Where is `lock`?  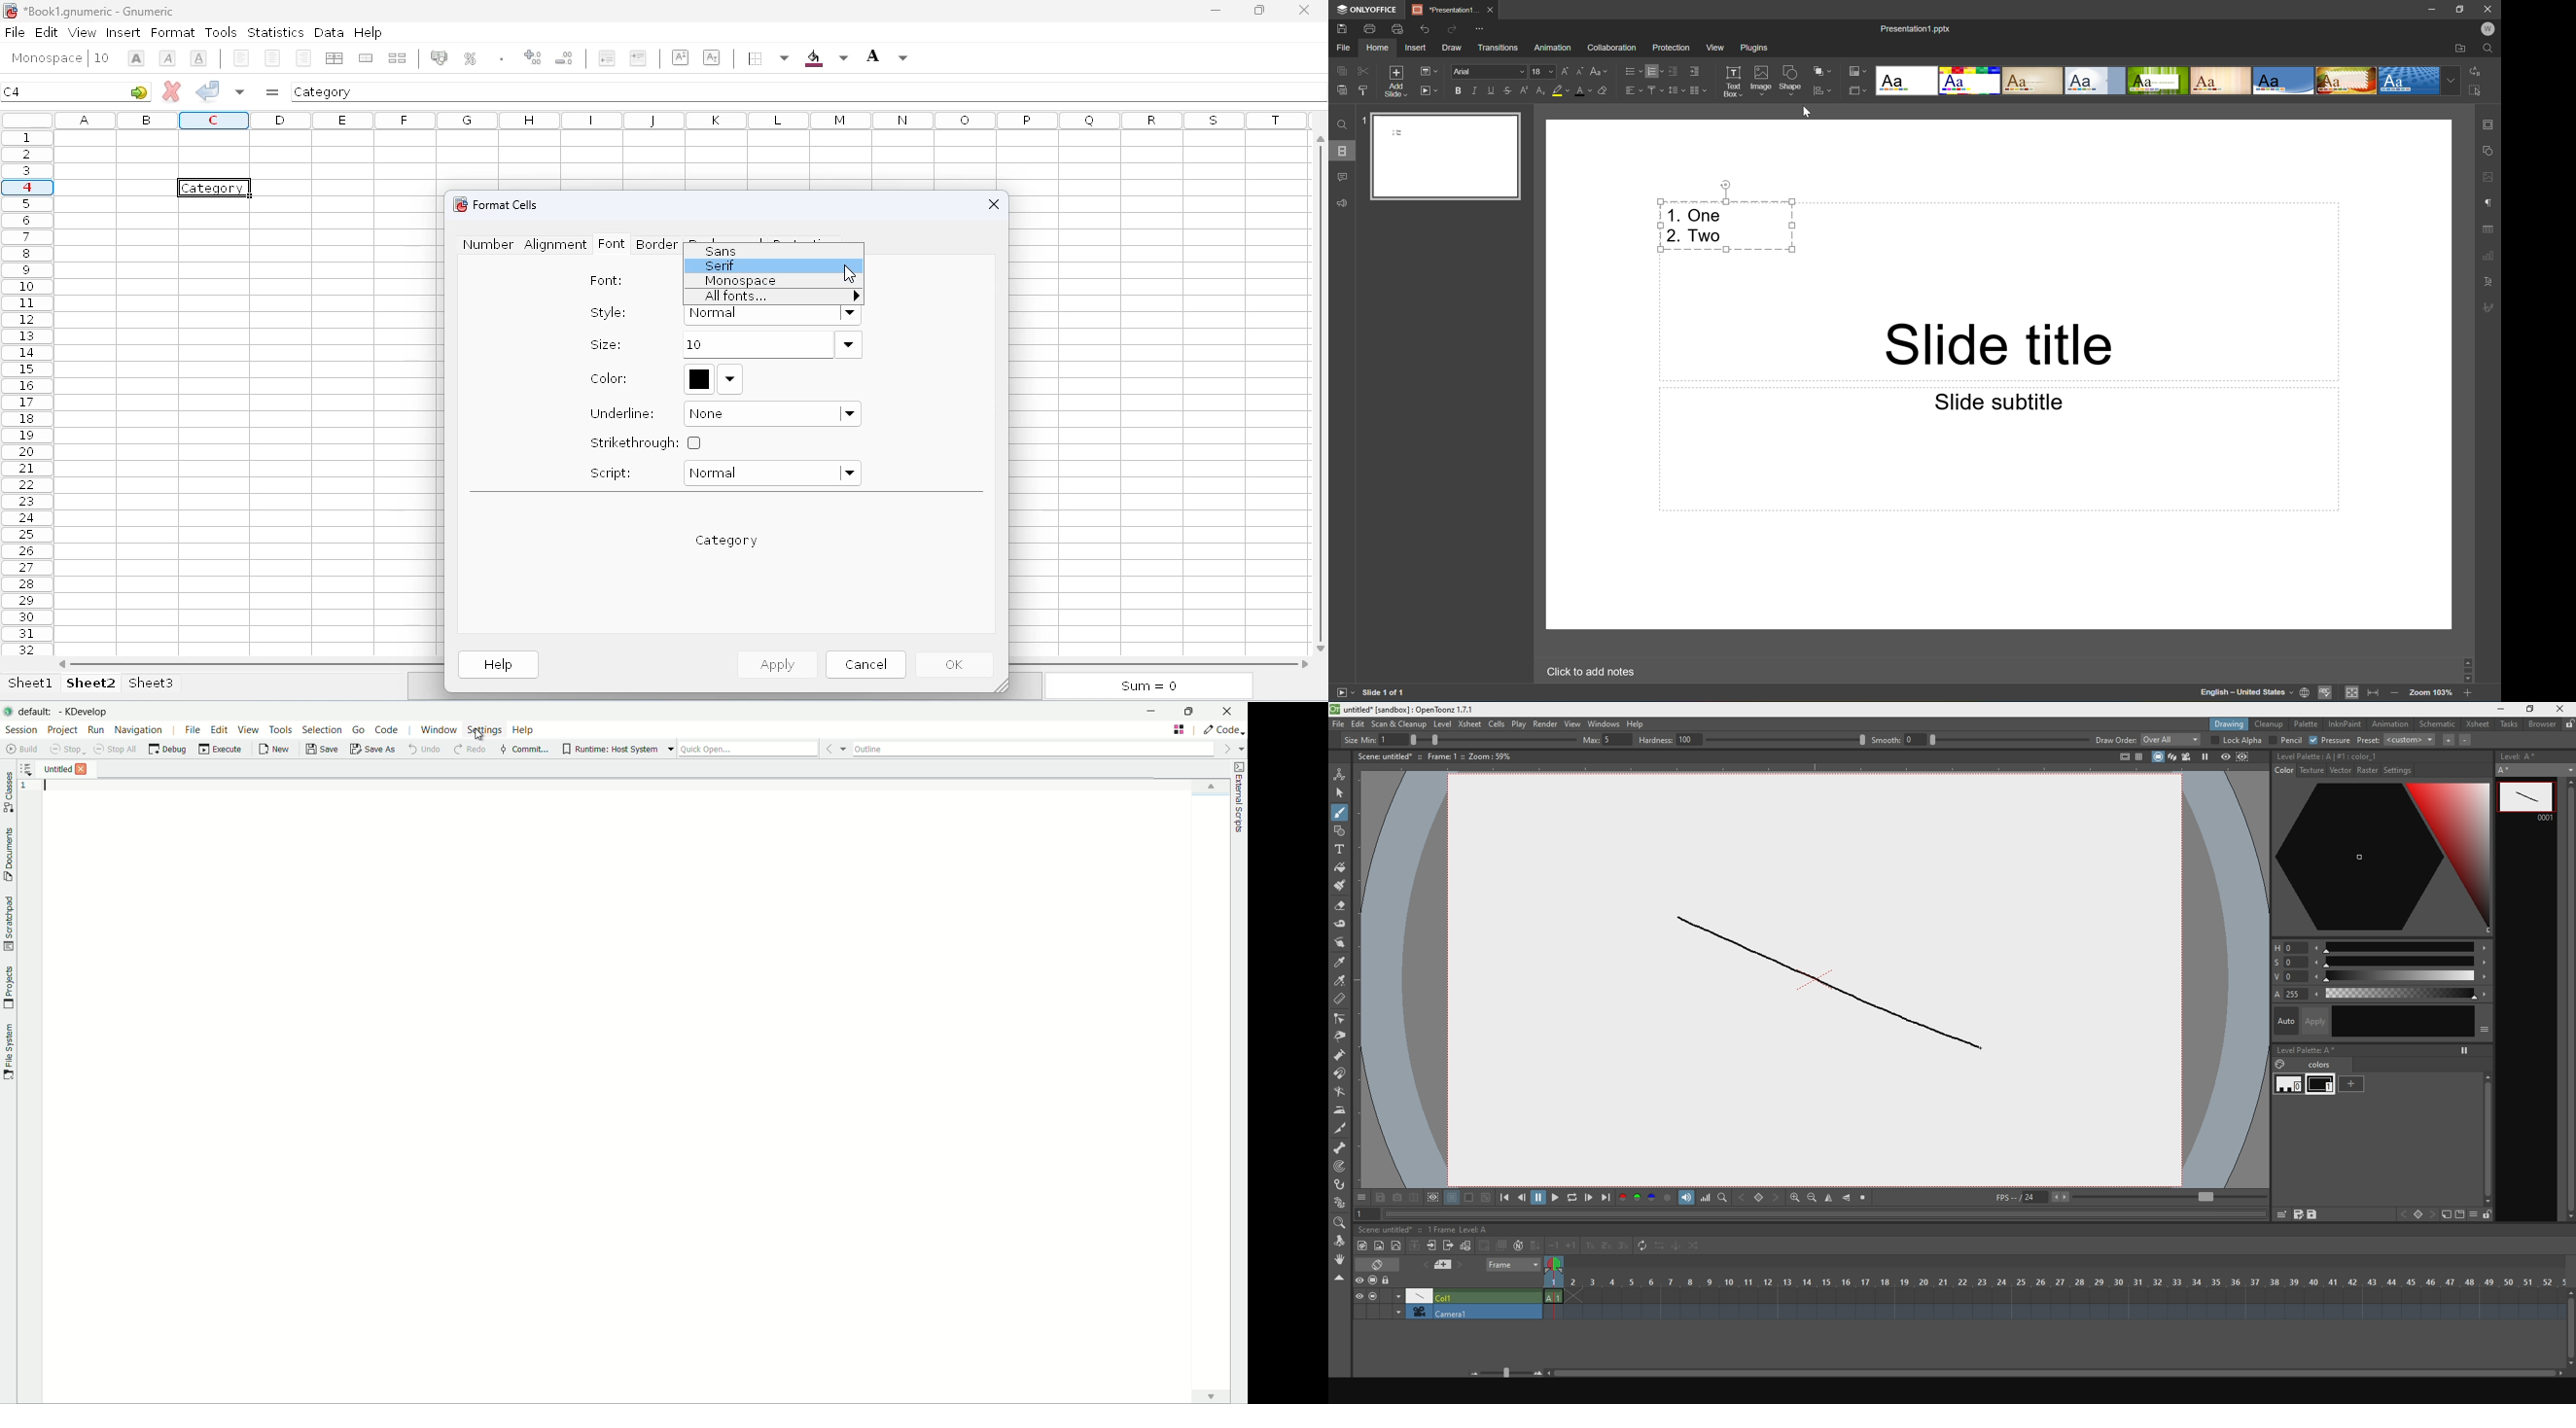 lock is located at coordinates (1392, 1279).